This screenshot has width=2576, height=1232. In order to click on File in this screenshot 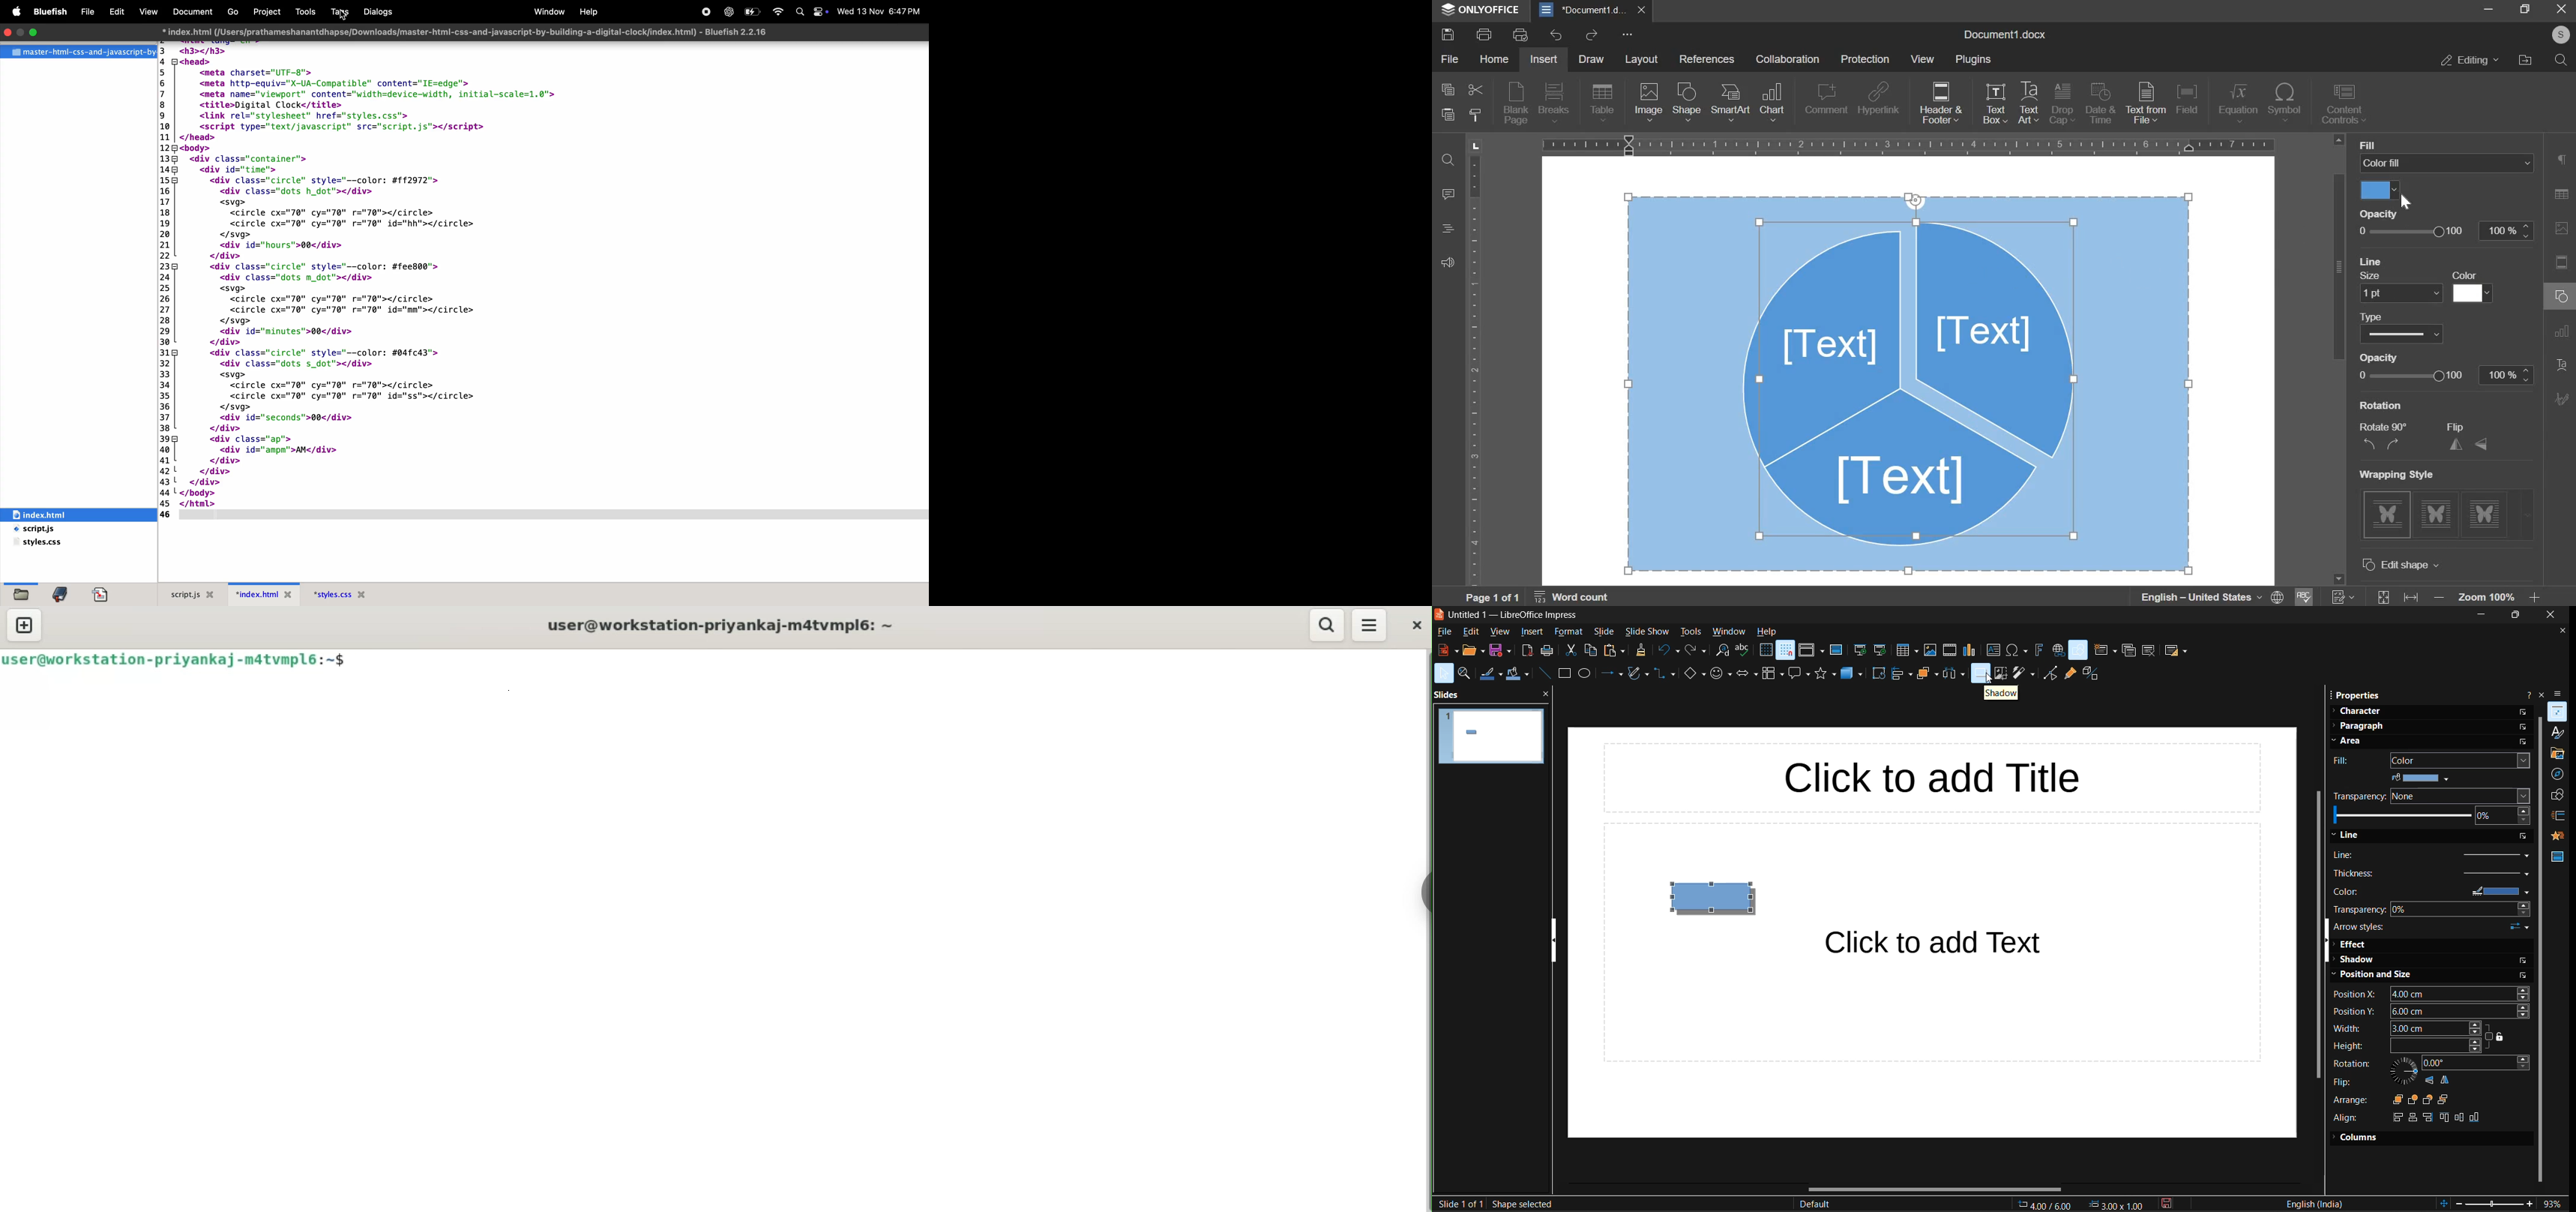, I will do `click(81, 52)`.